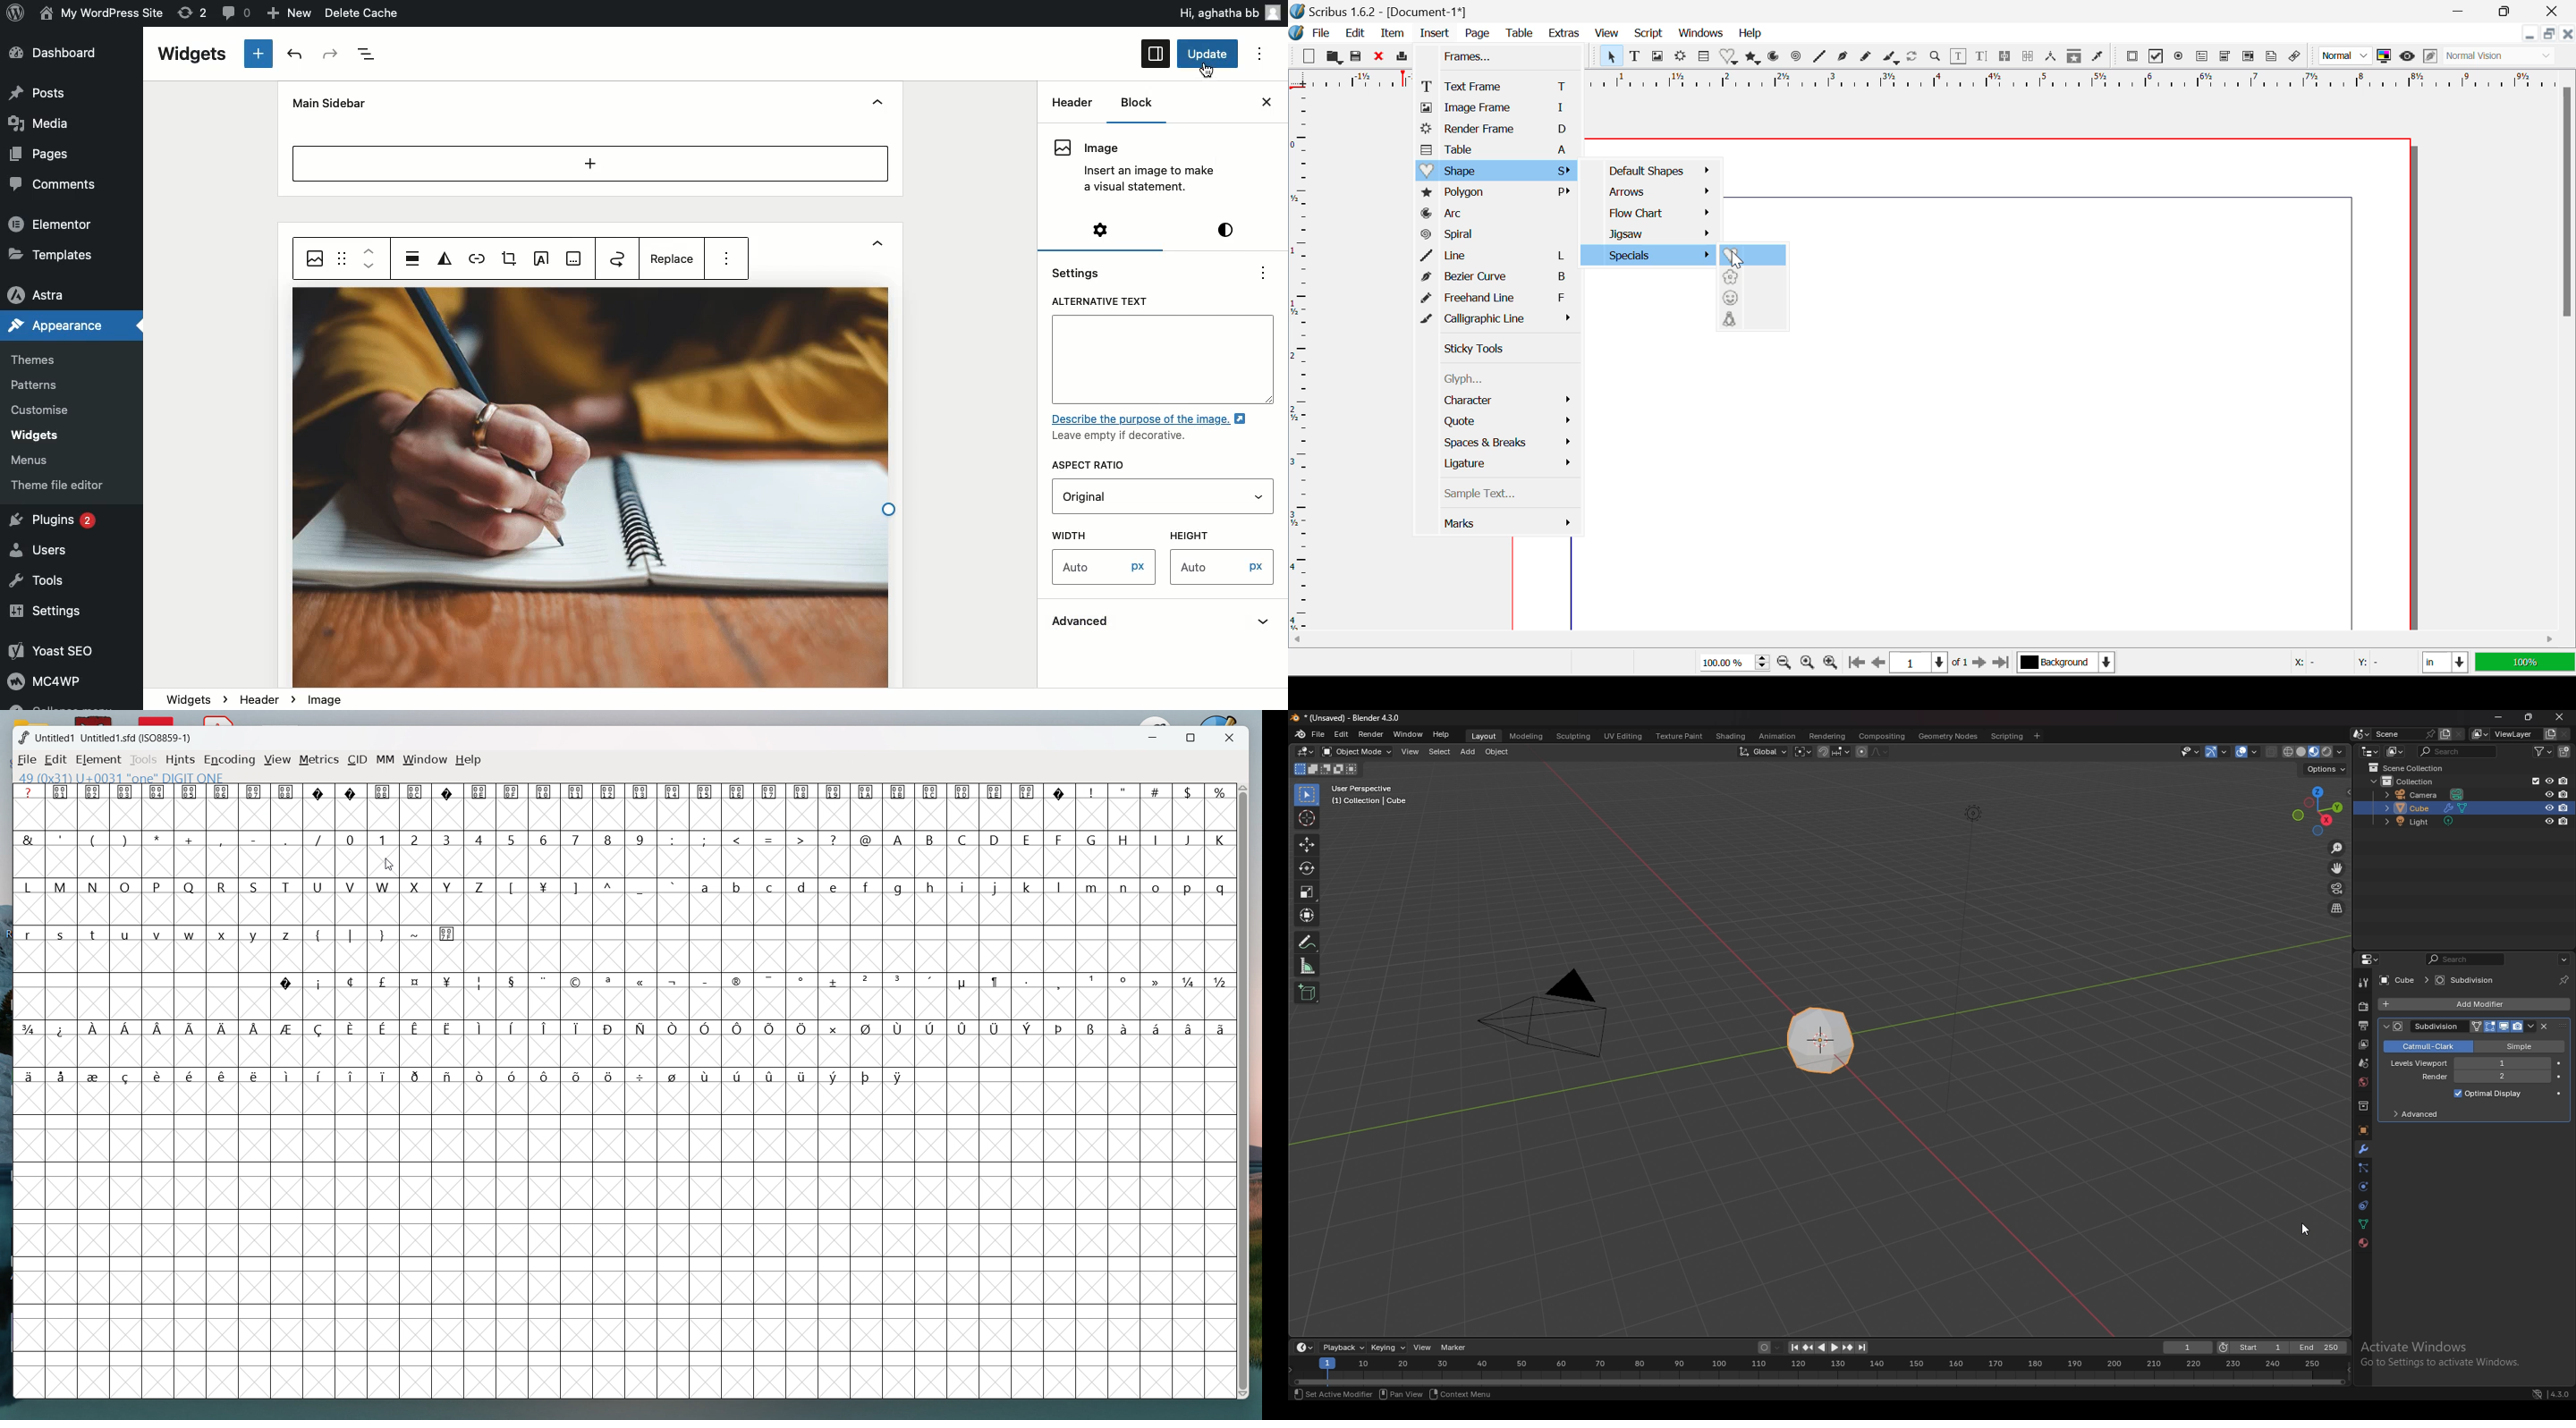  Describe the element at coordinates (2459, 734) in the screenshot. I see `delete scene` at that location.